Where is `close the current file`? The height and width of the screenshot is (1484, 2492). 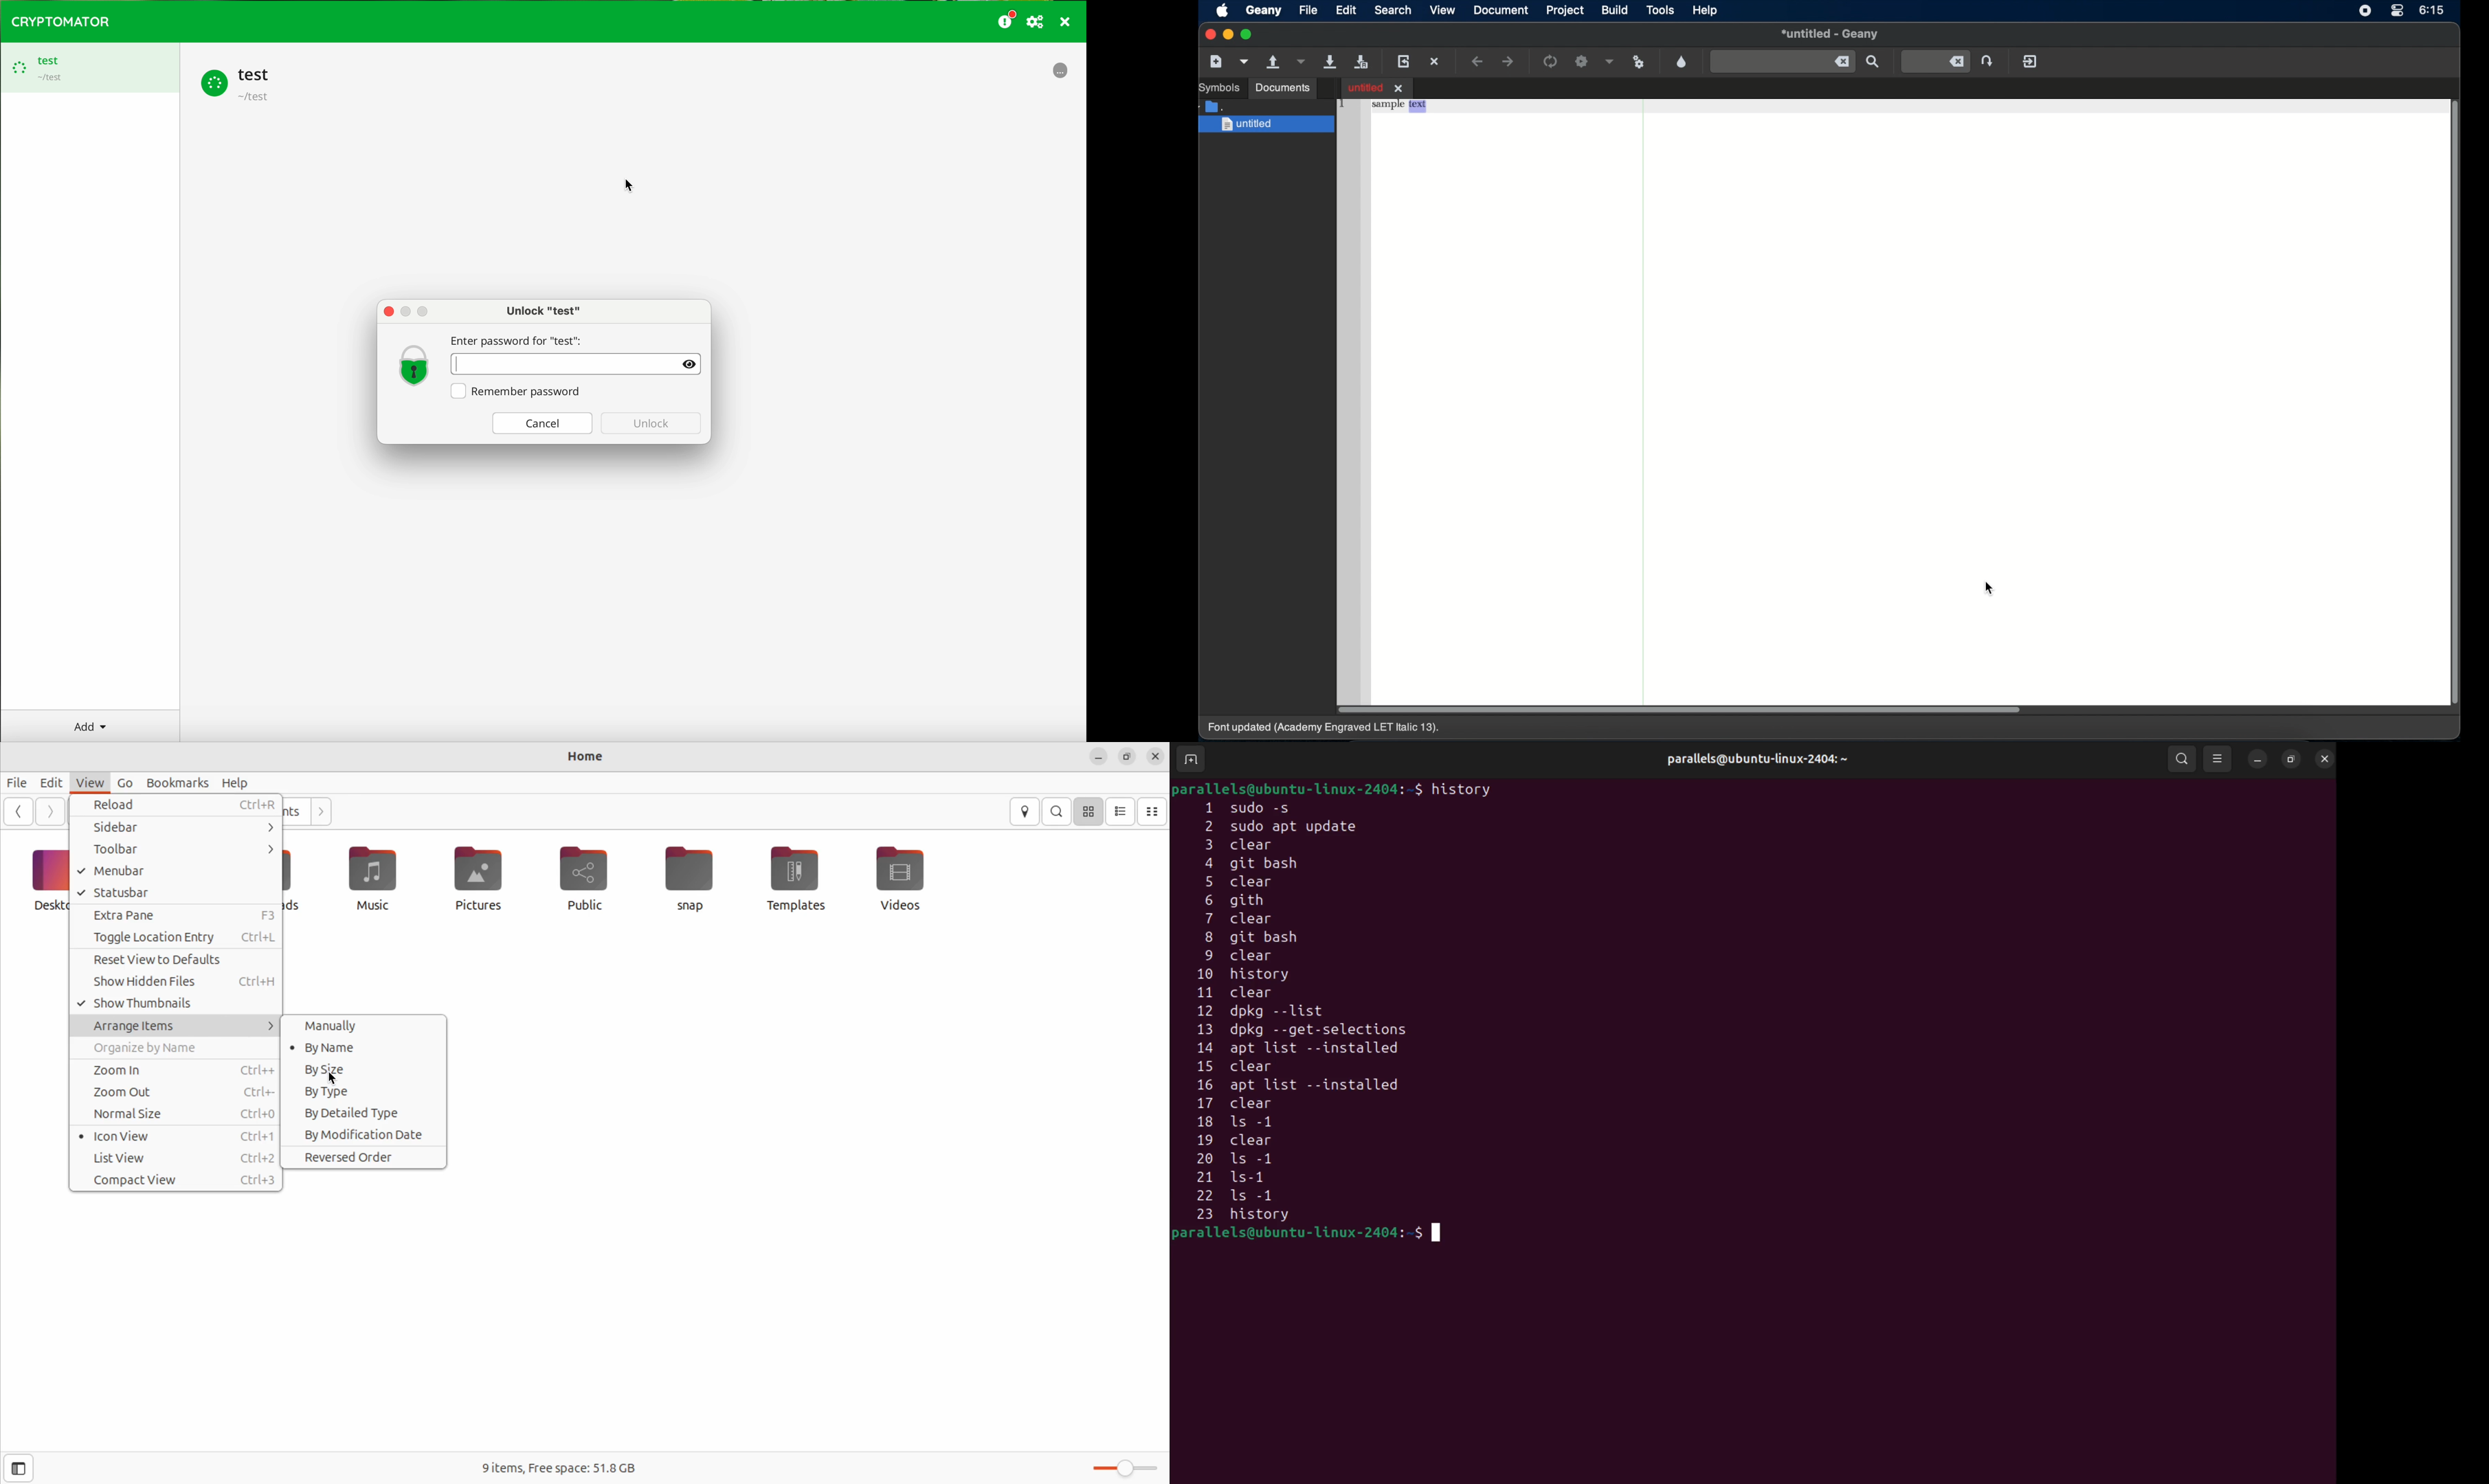
close the current file is located at coordinates (1436, 63).